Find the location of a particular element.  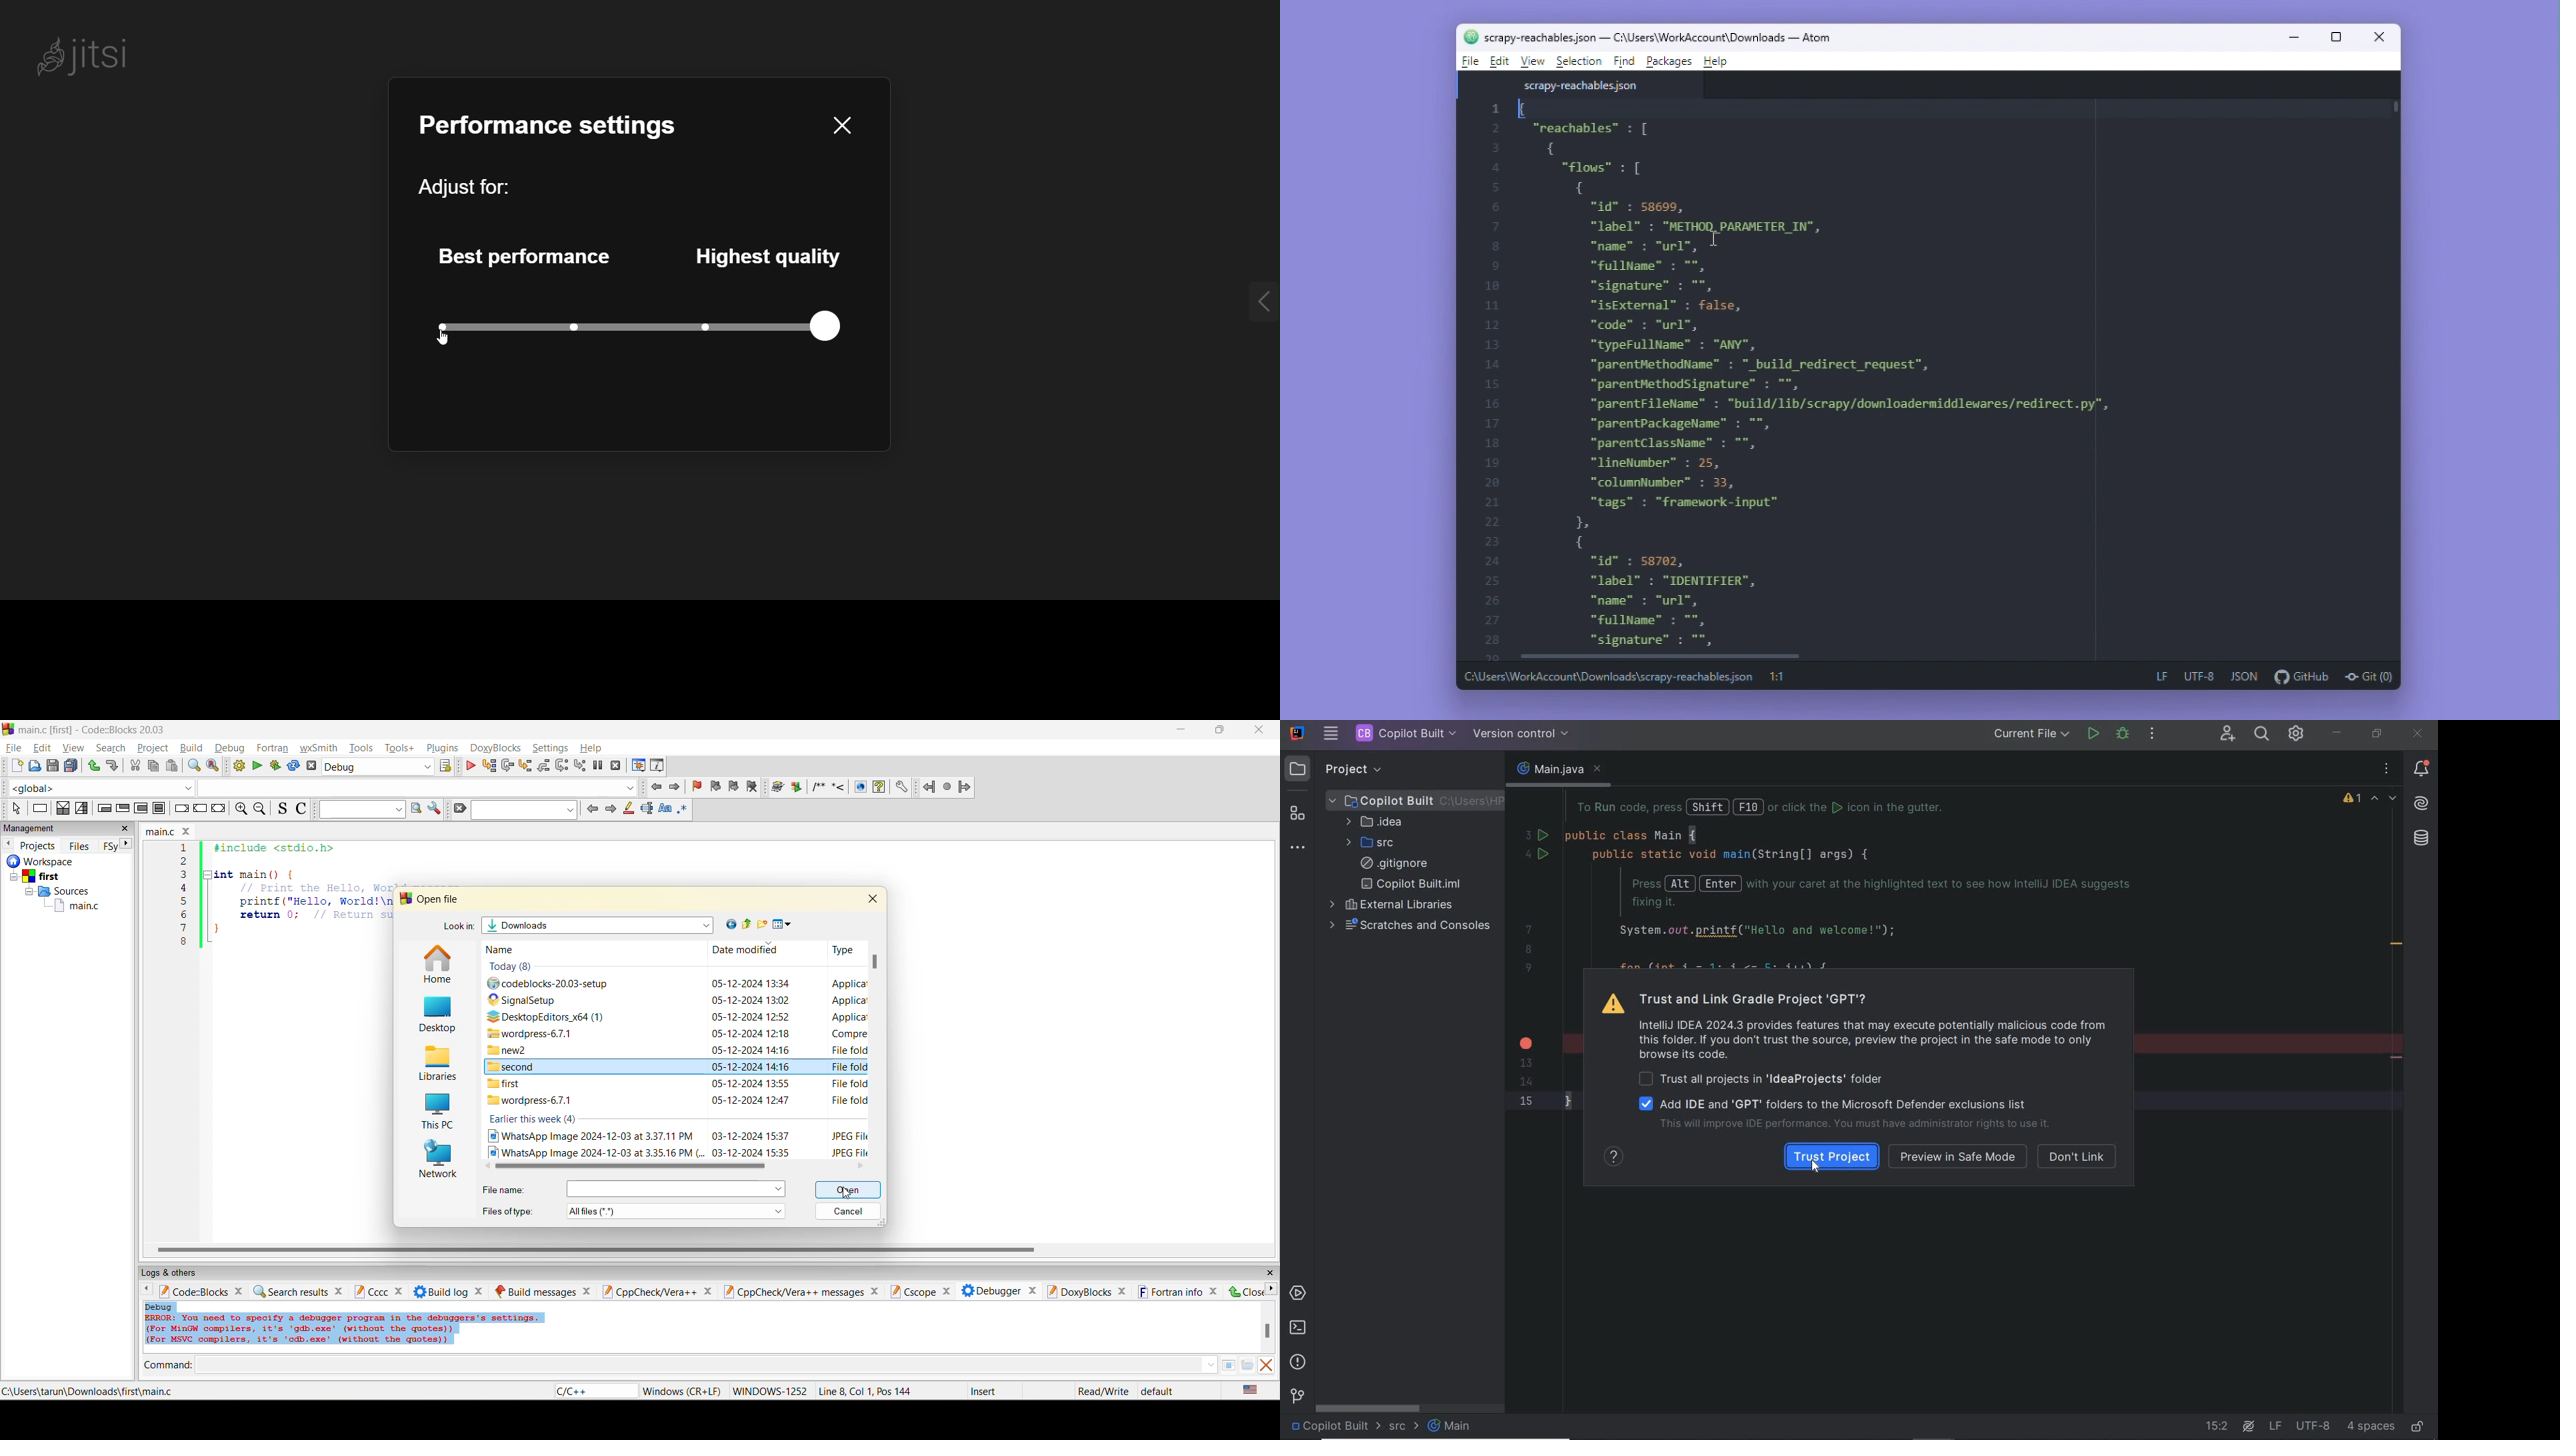

logo is located at coordinates (8, 728).